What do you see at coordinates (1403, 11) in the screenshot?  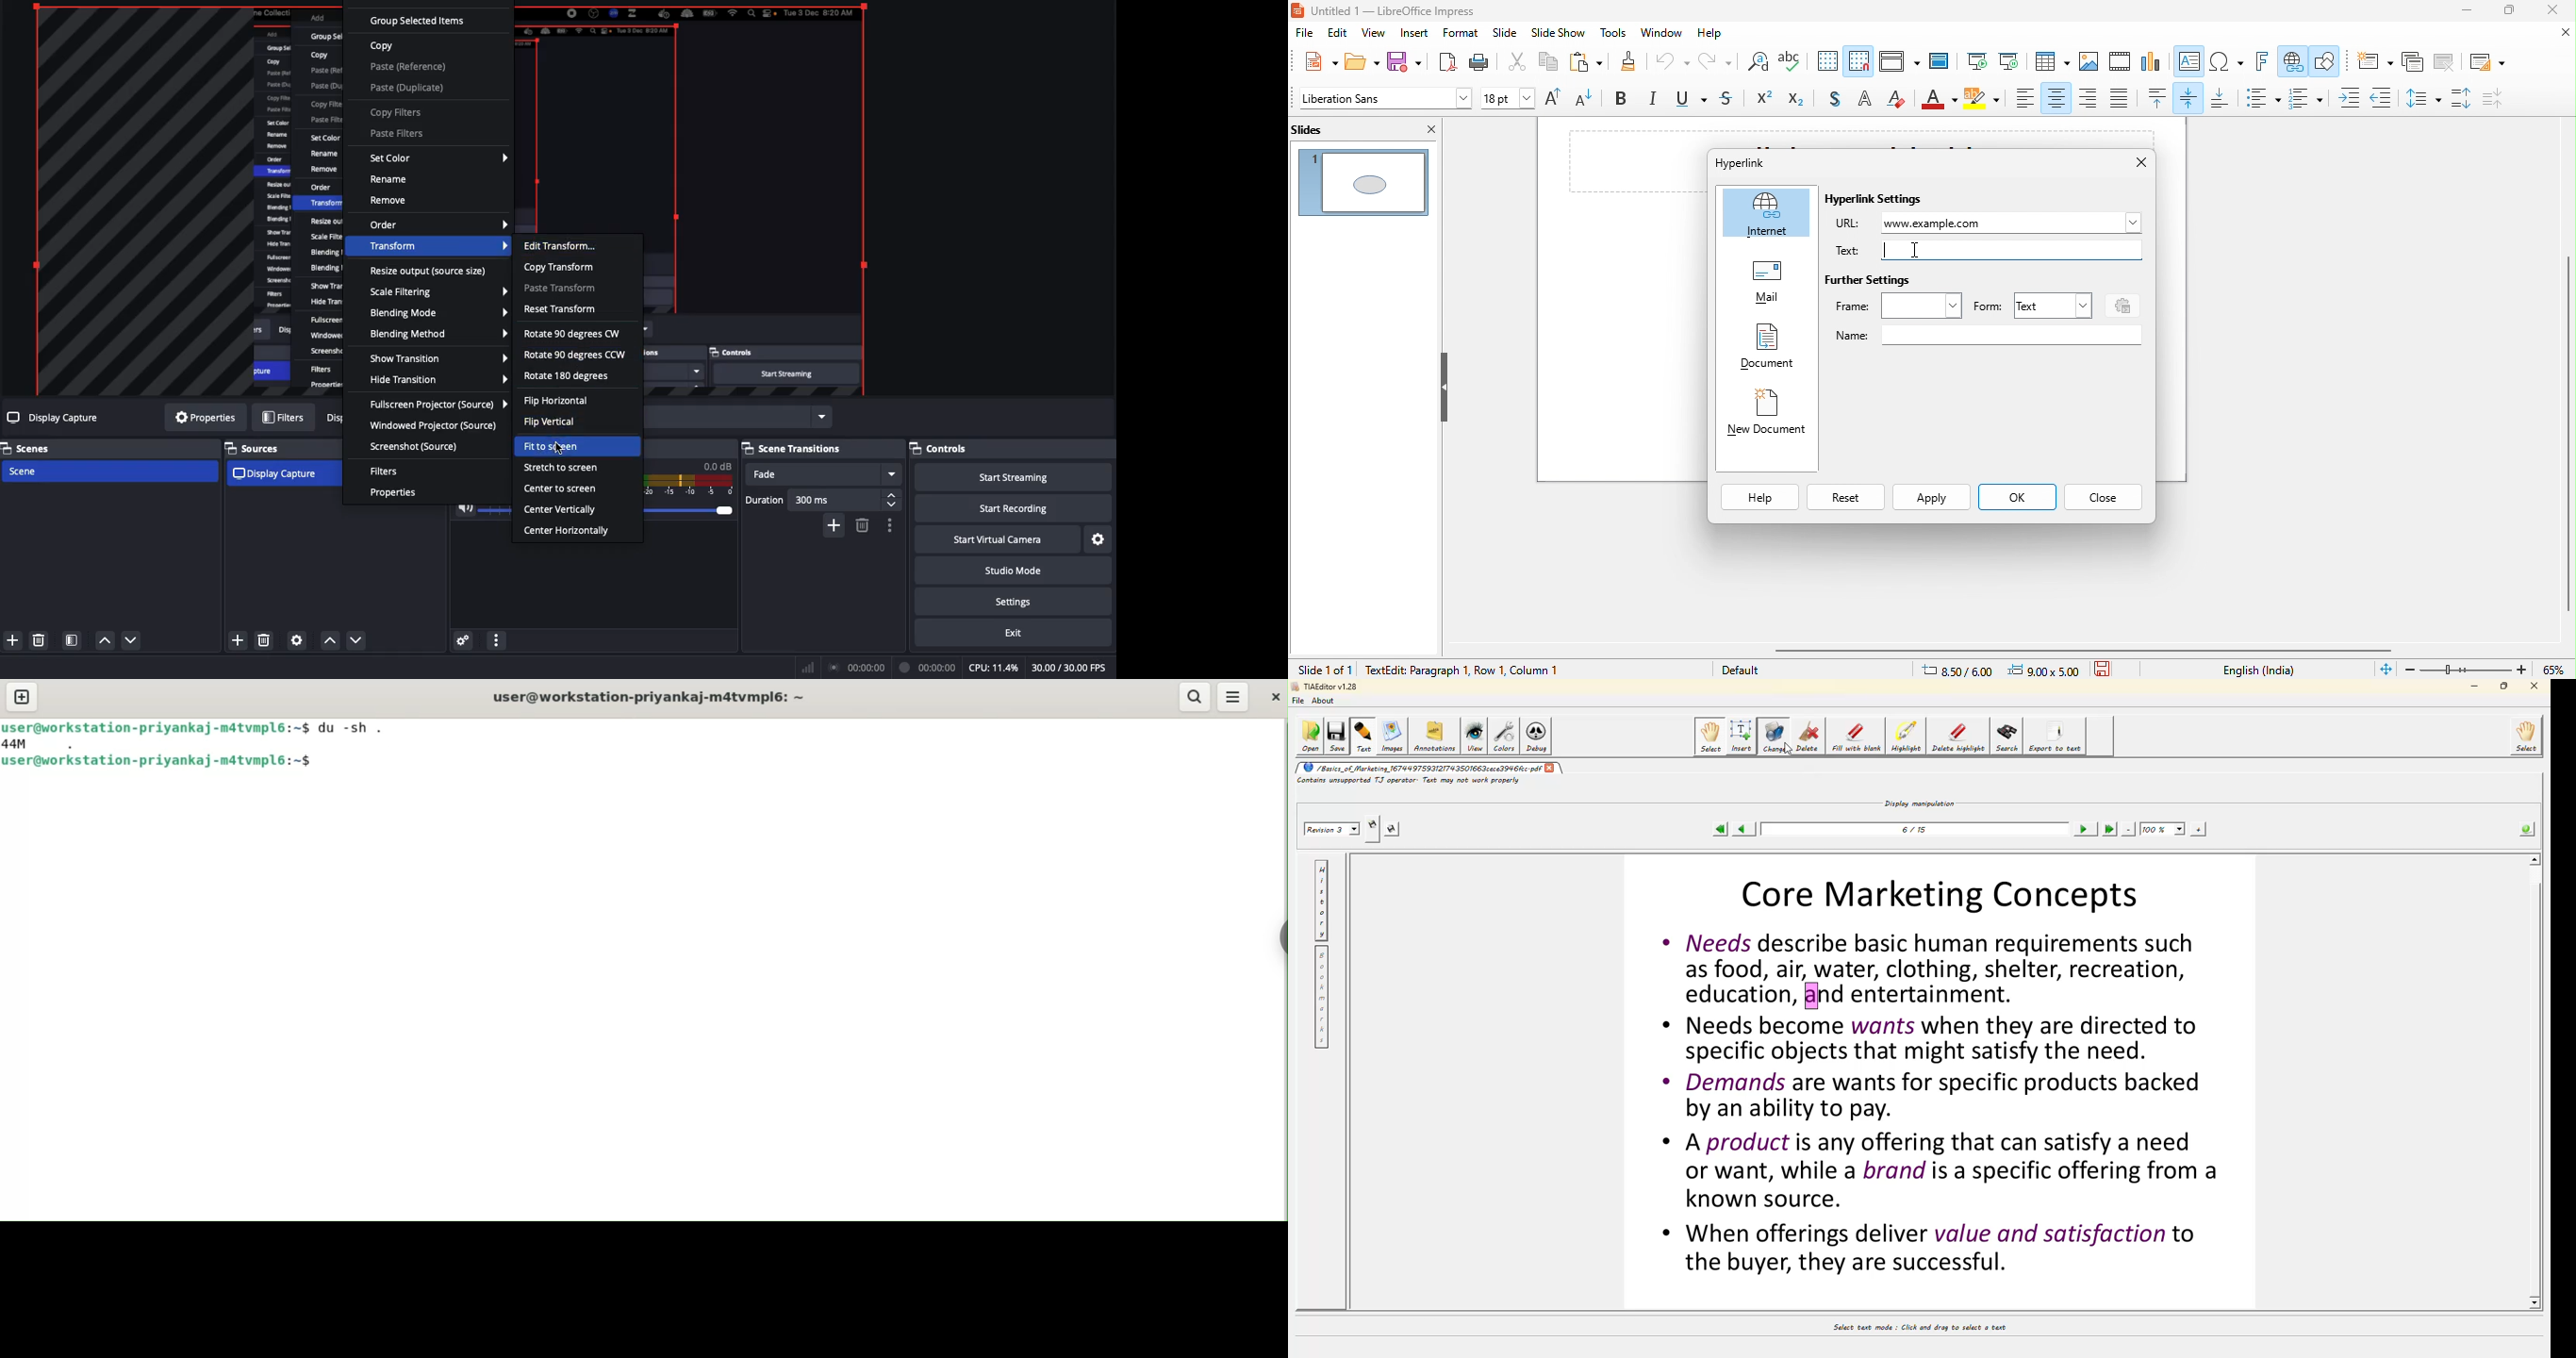 I see `untitled 1- libreoffice impress` at bounding box center [1403, 11].